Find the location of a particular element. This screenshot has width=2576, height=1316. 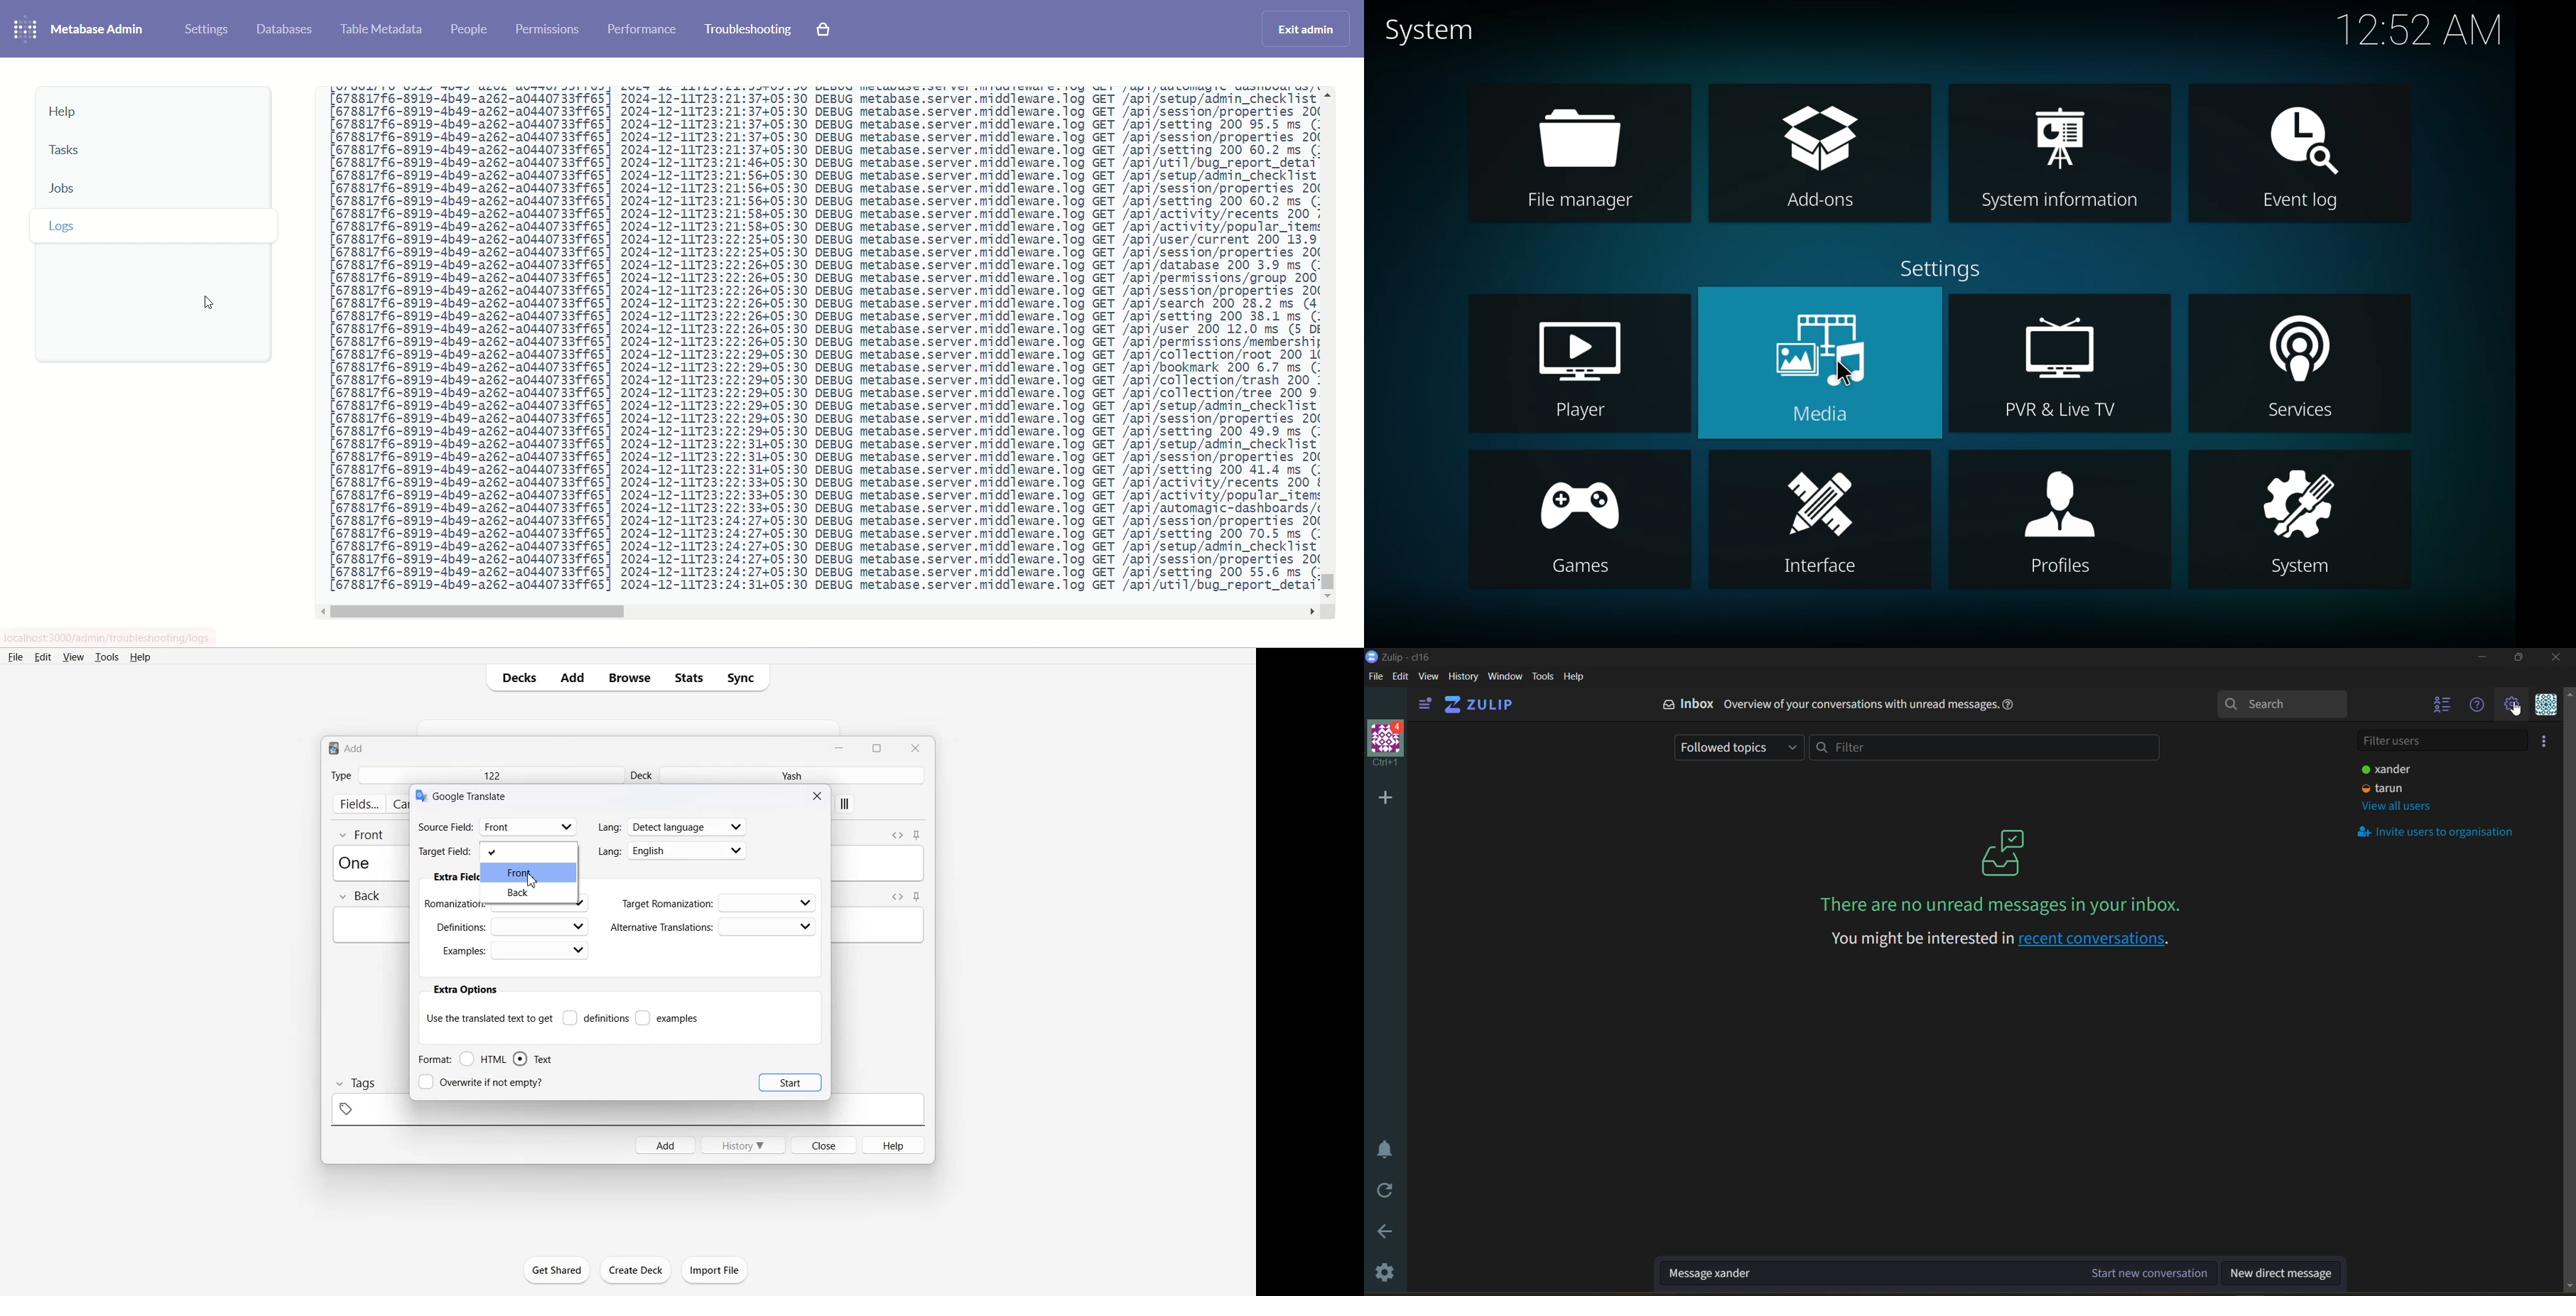

History is located at coordinates (743, 1145).